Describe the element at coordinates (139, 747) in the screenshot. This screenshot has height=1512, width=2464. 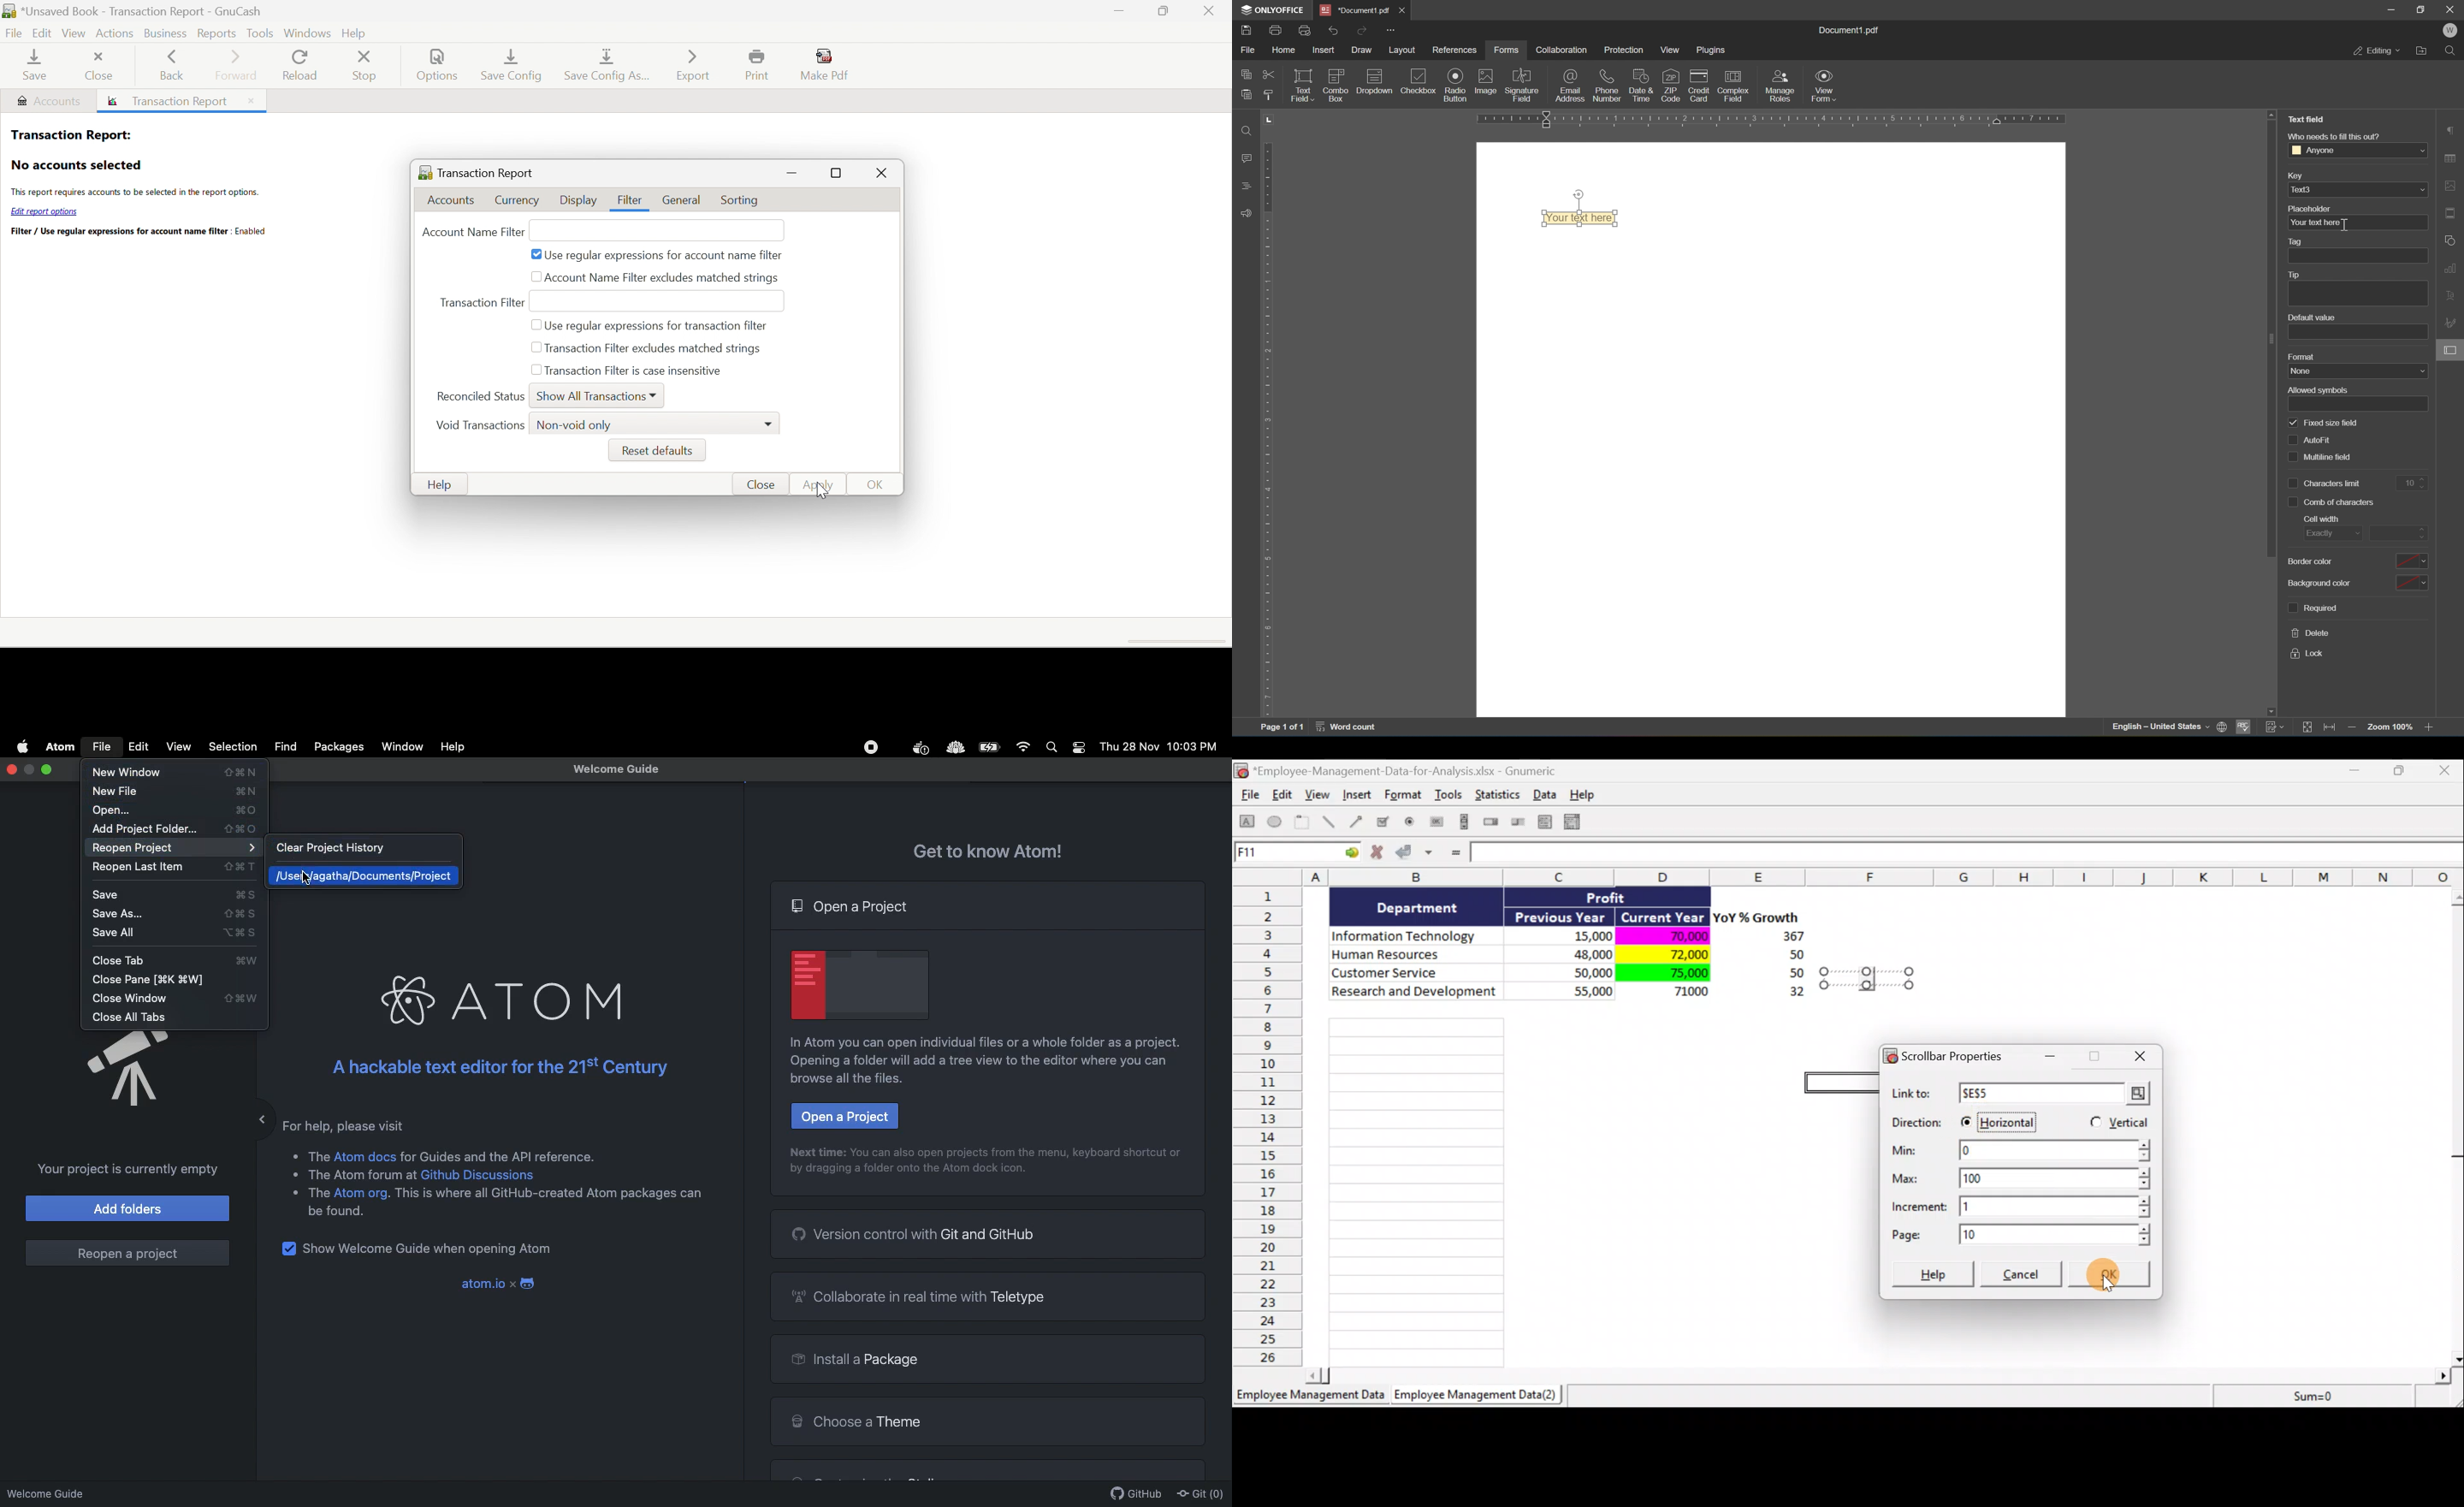
I see `Edit` at that location.